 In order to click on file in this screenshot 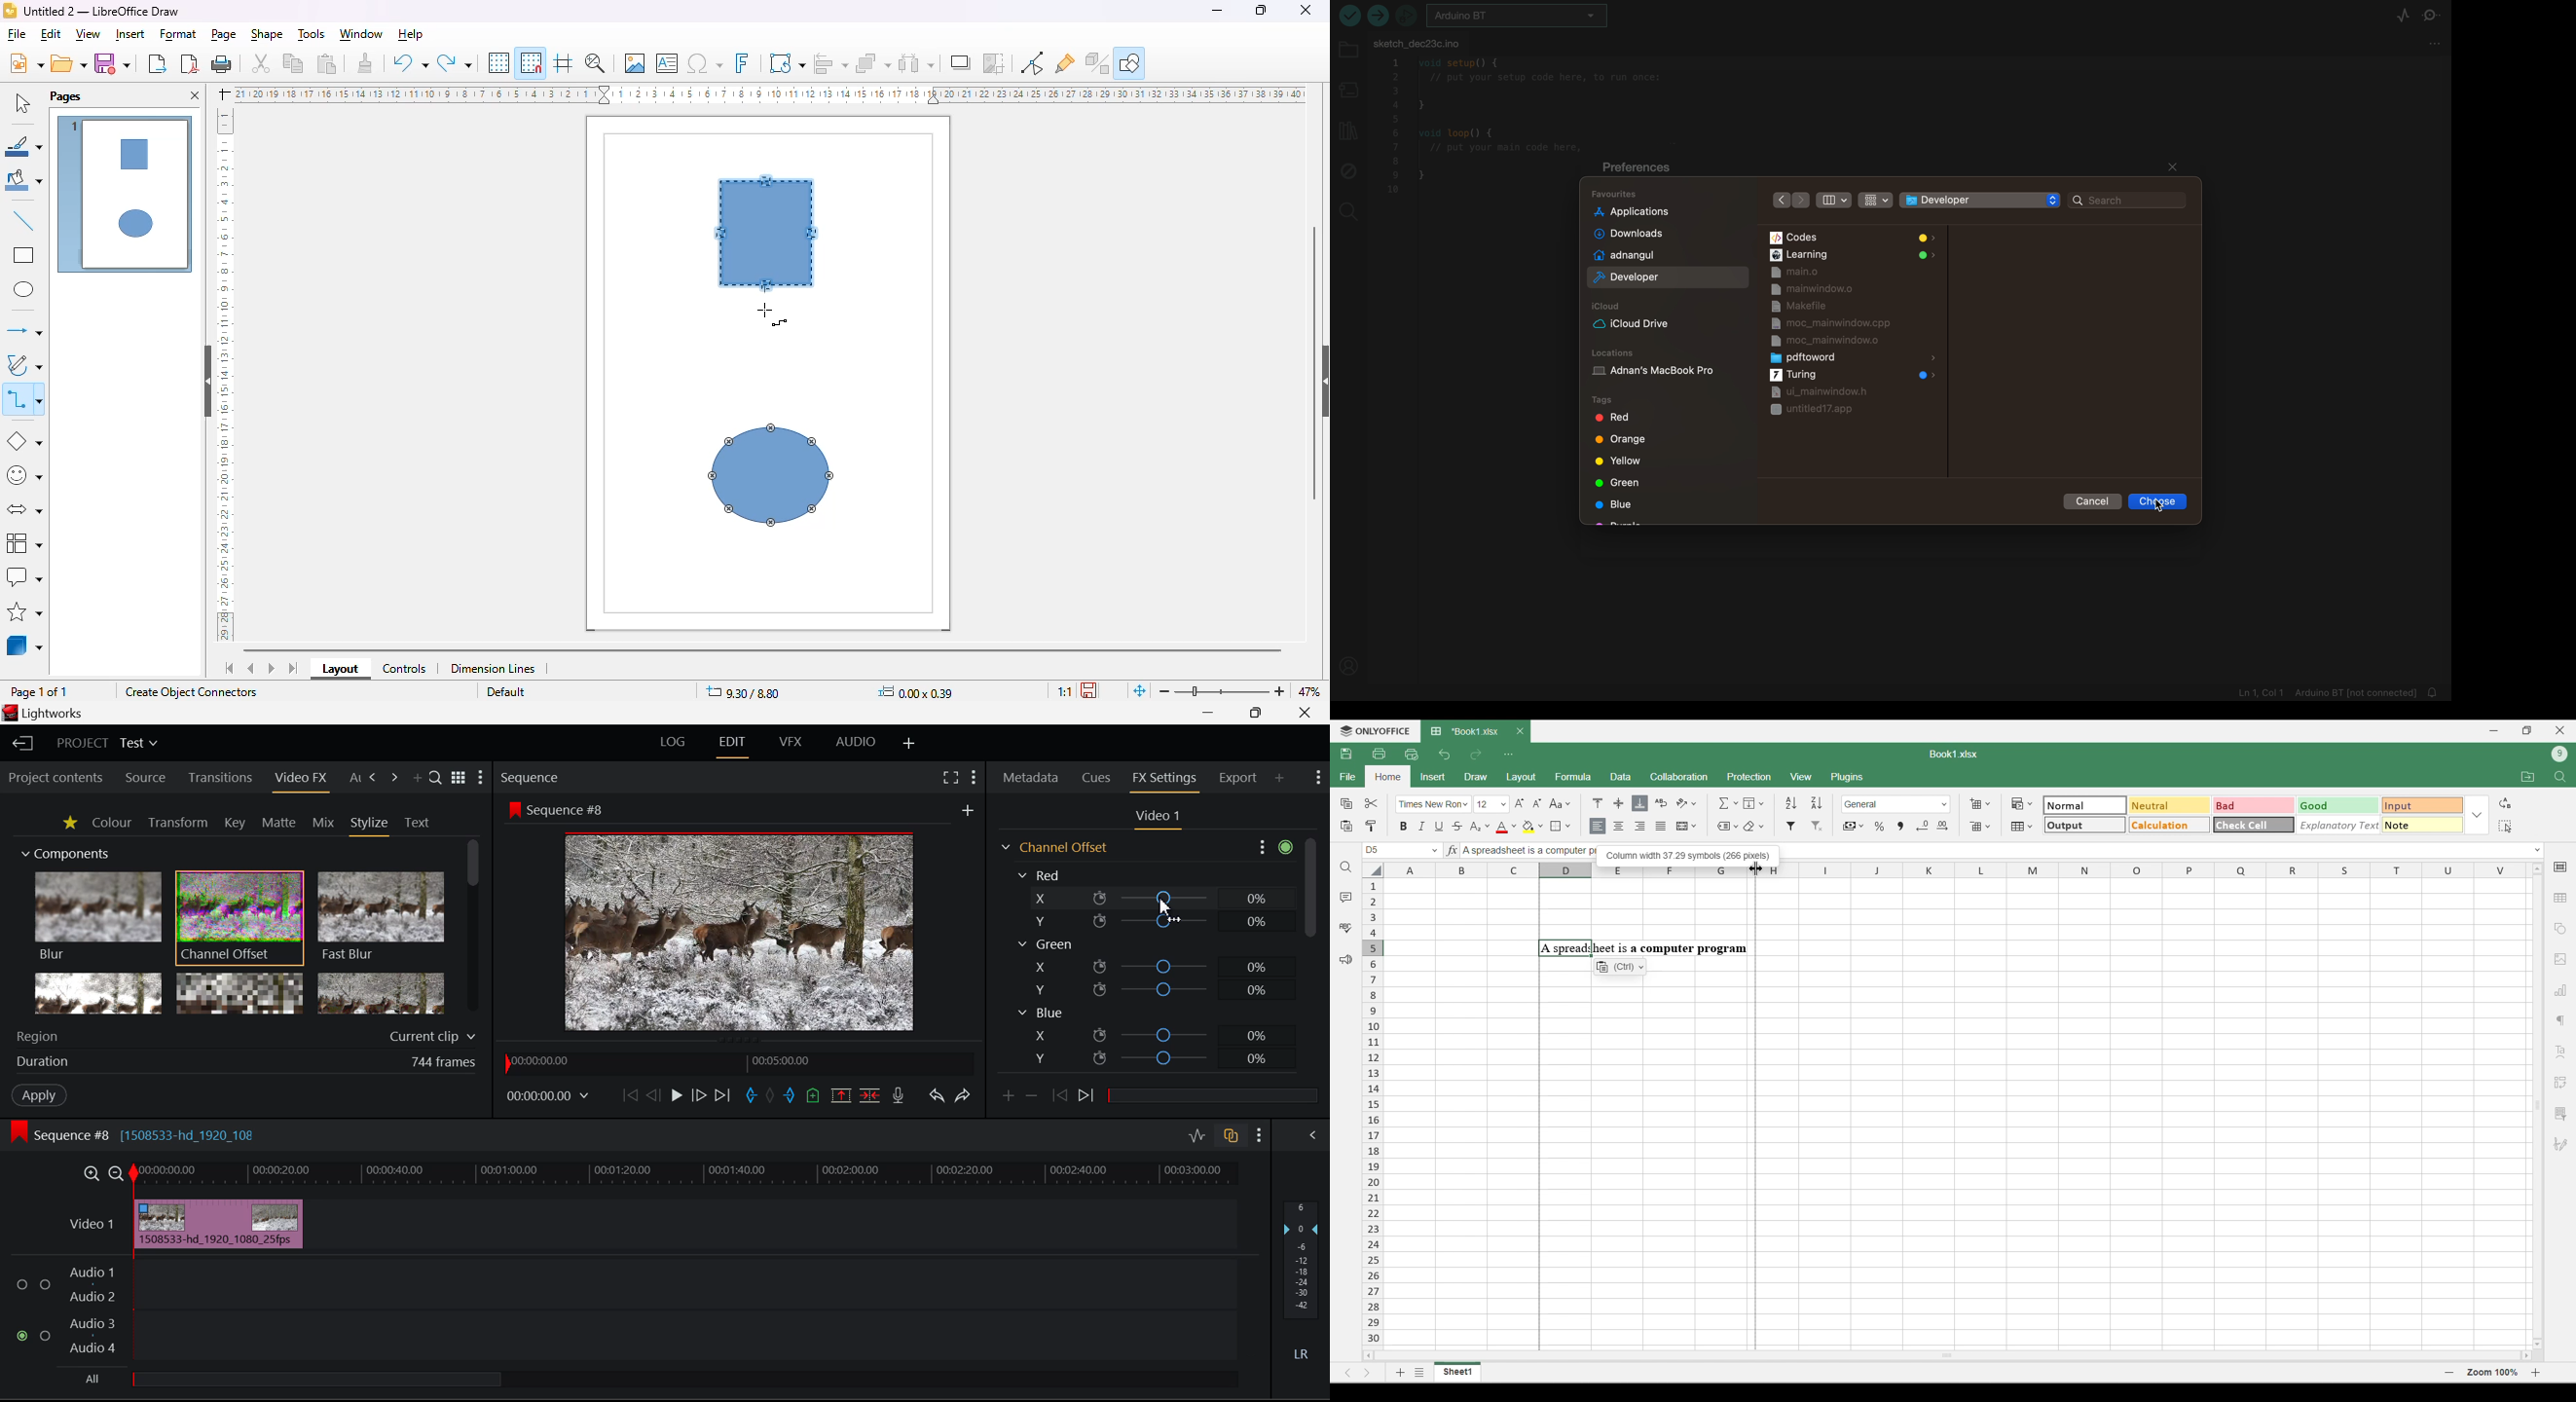, I will do `click(18, 35)`.